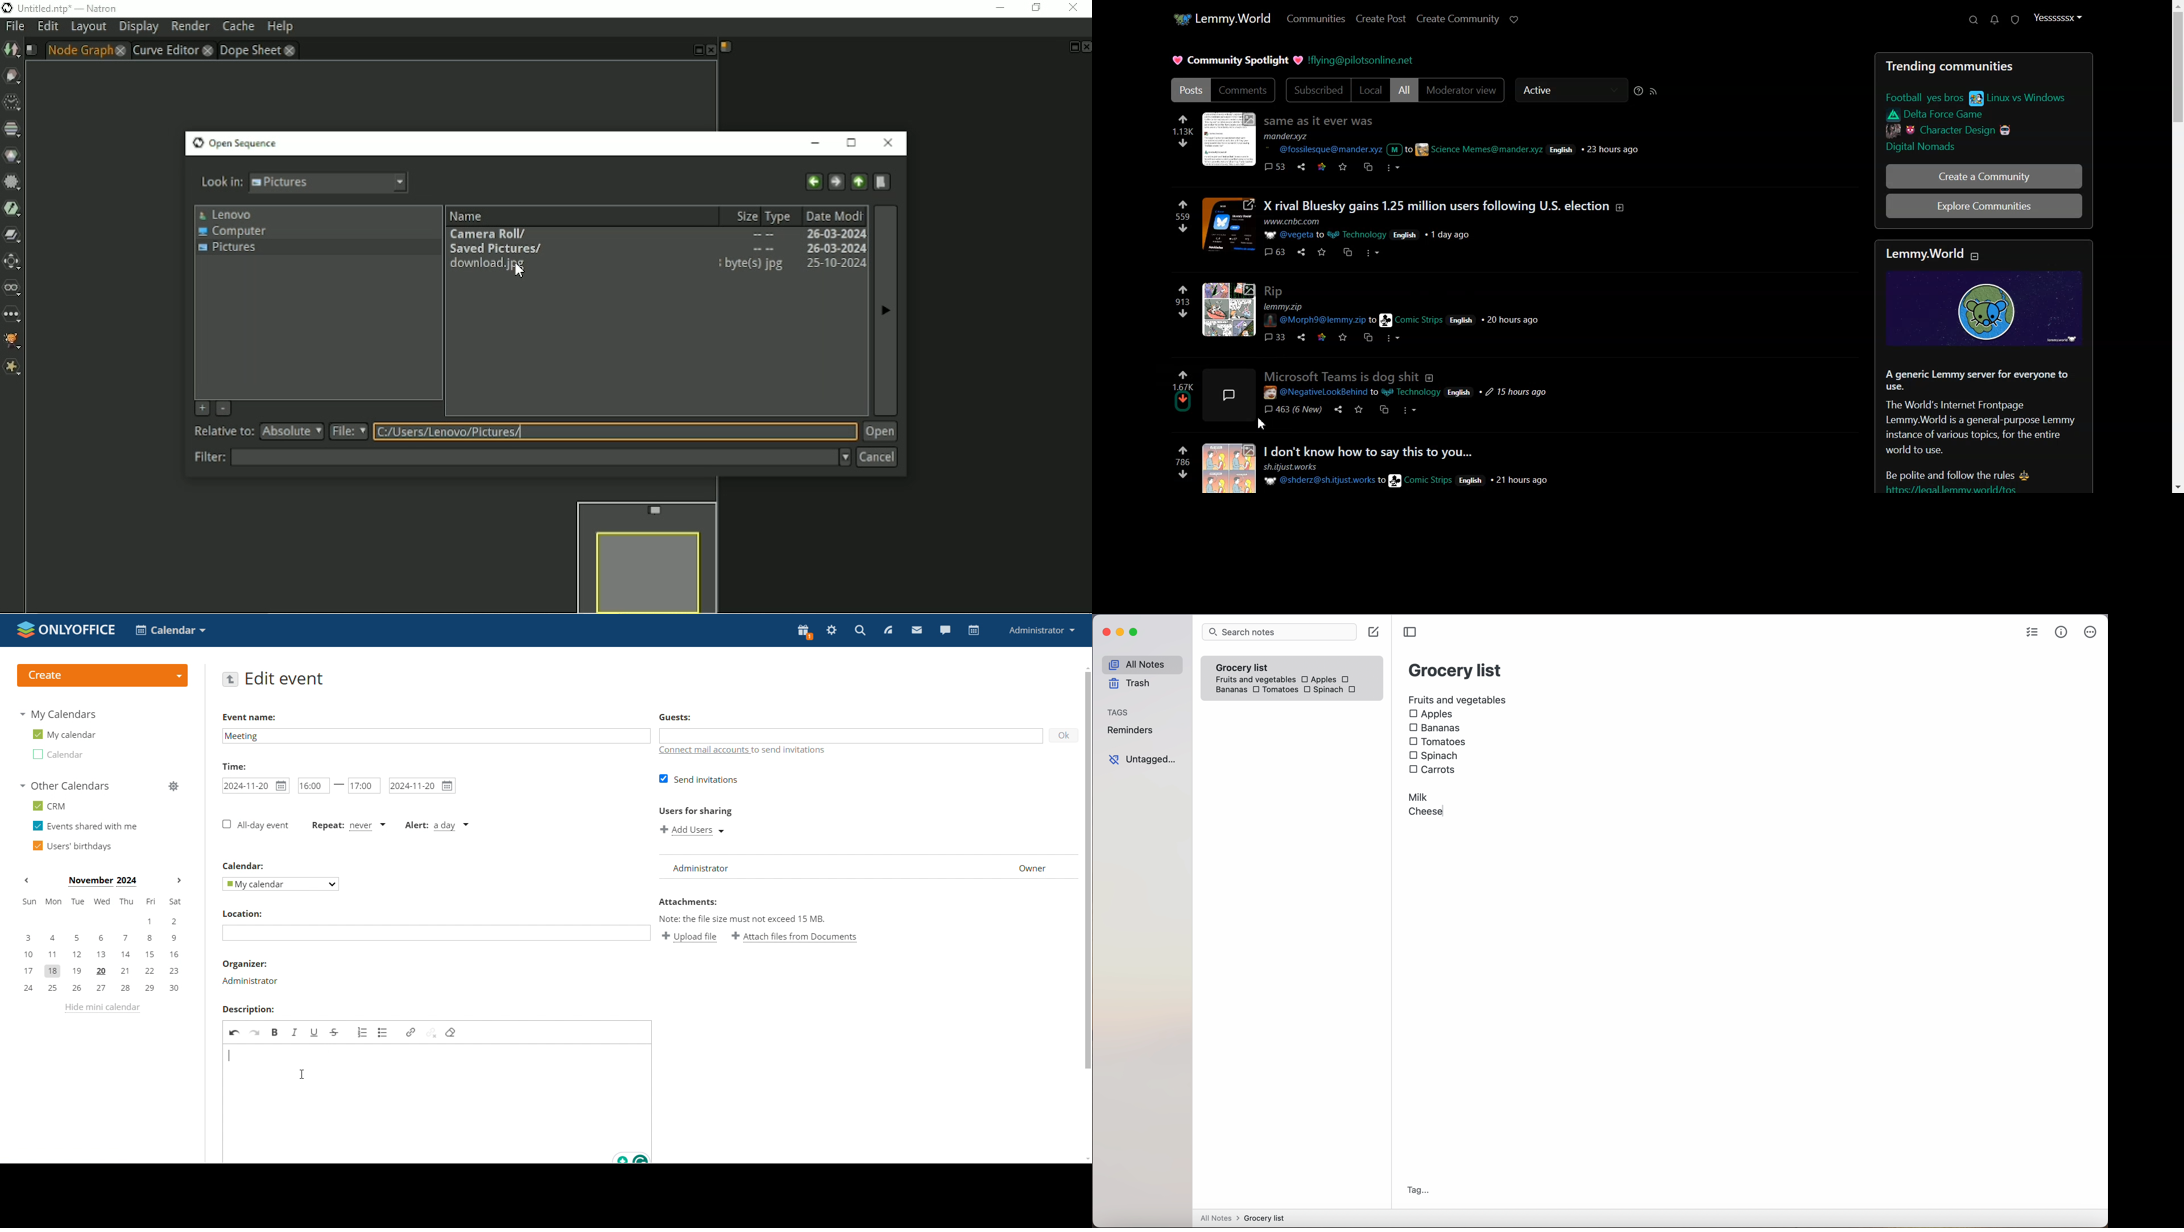  Describe the element at coordinates (1409, 412) in the screenshot. I see `more` at that location.